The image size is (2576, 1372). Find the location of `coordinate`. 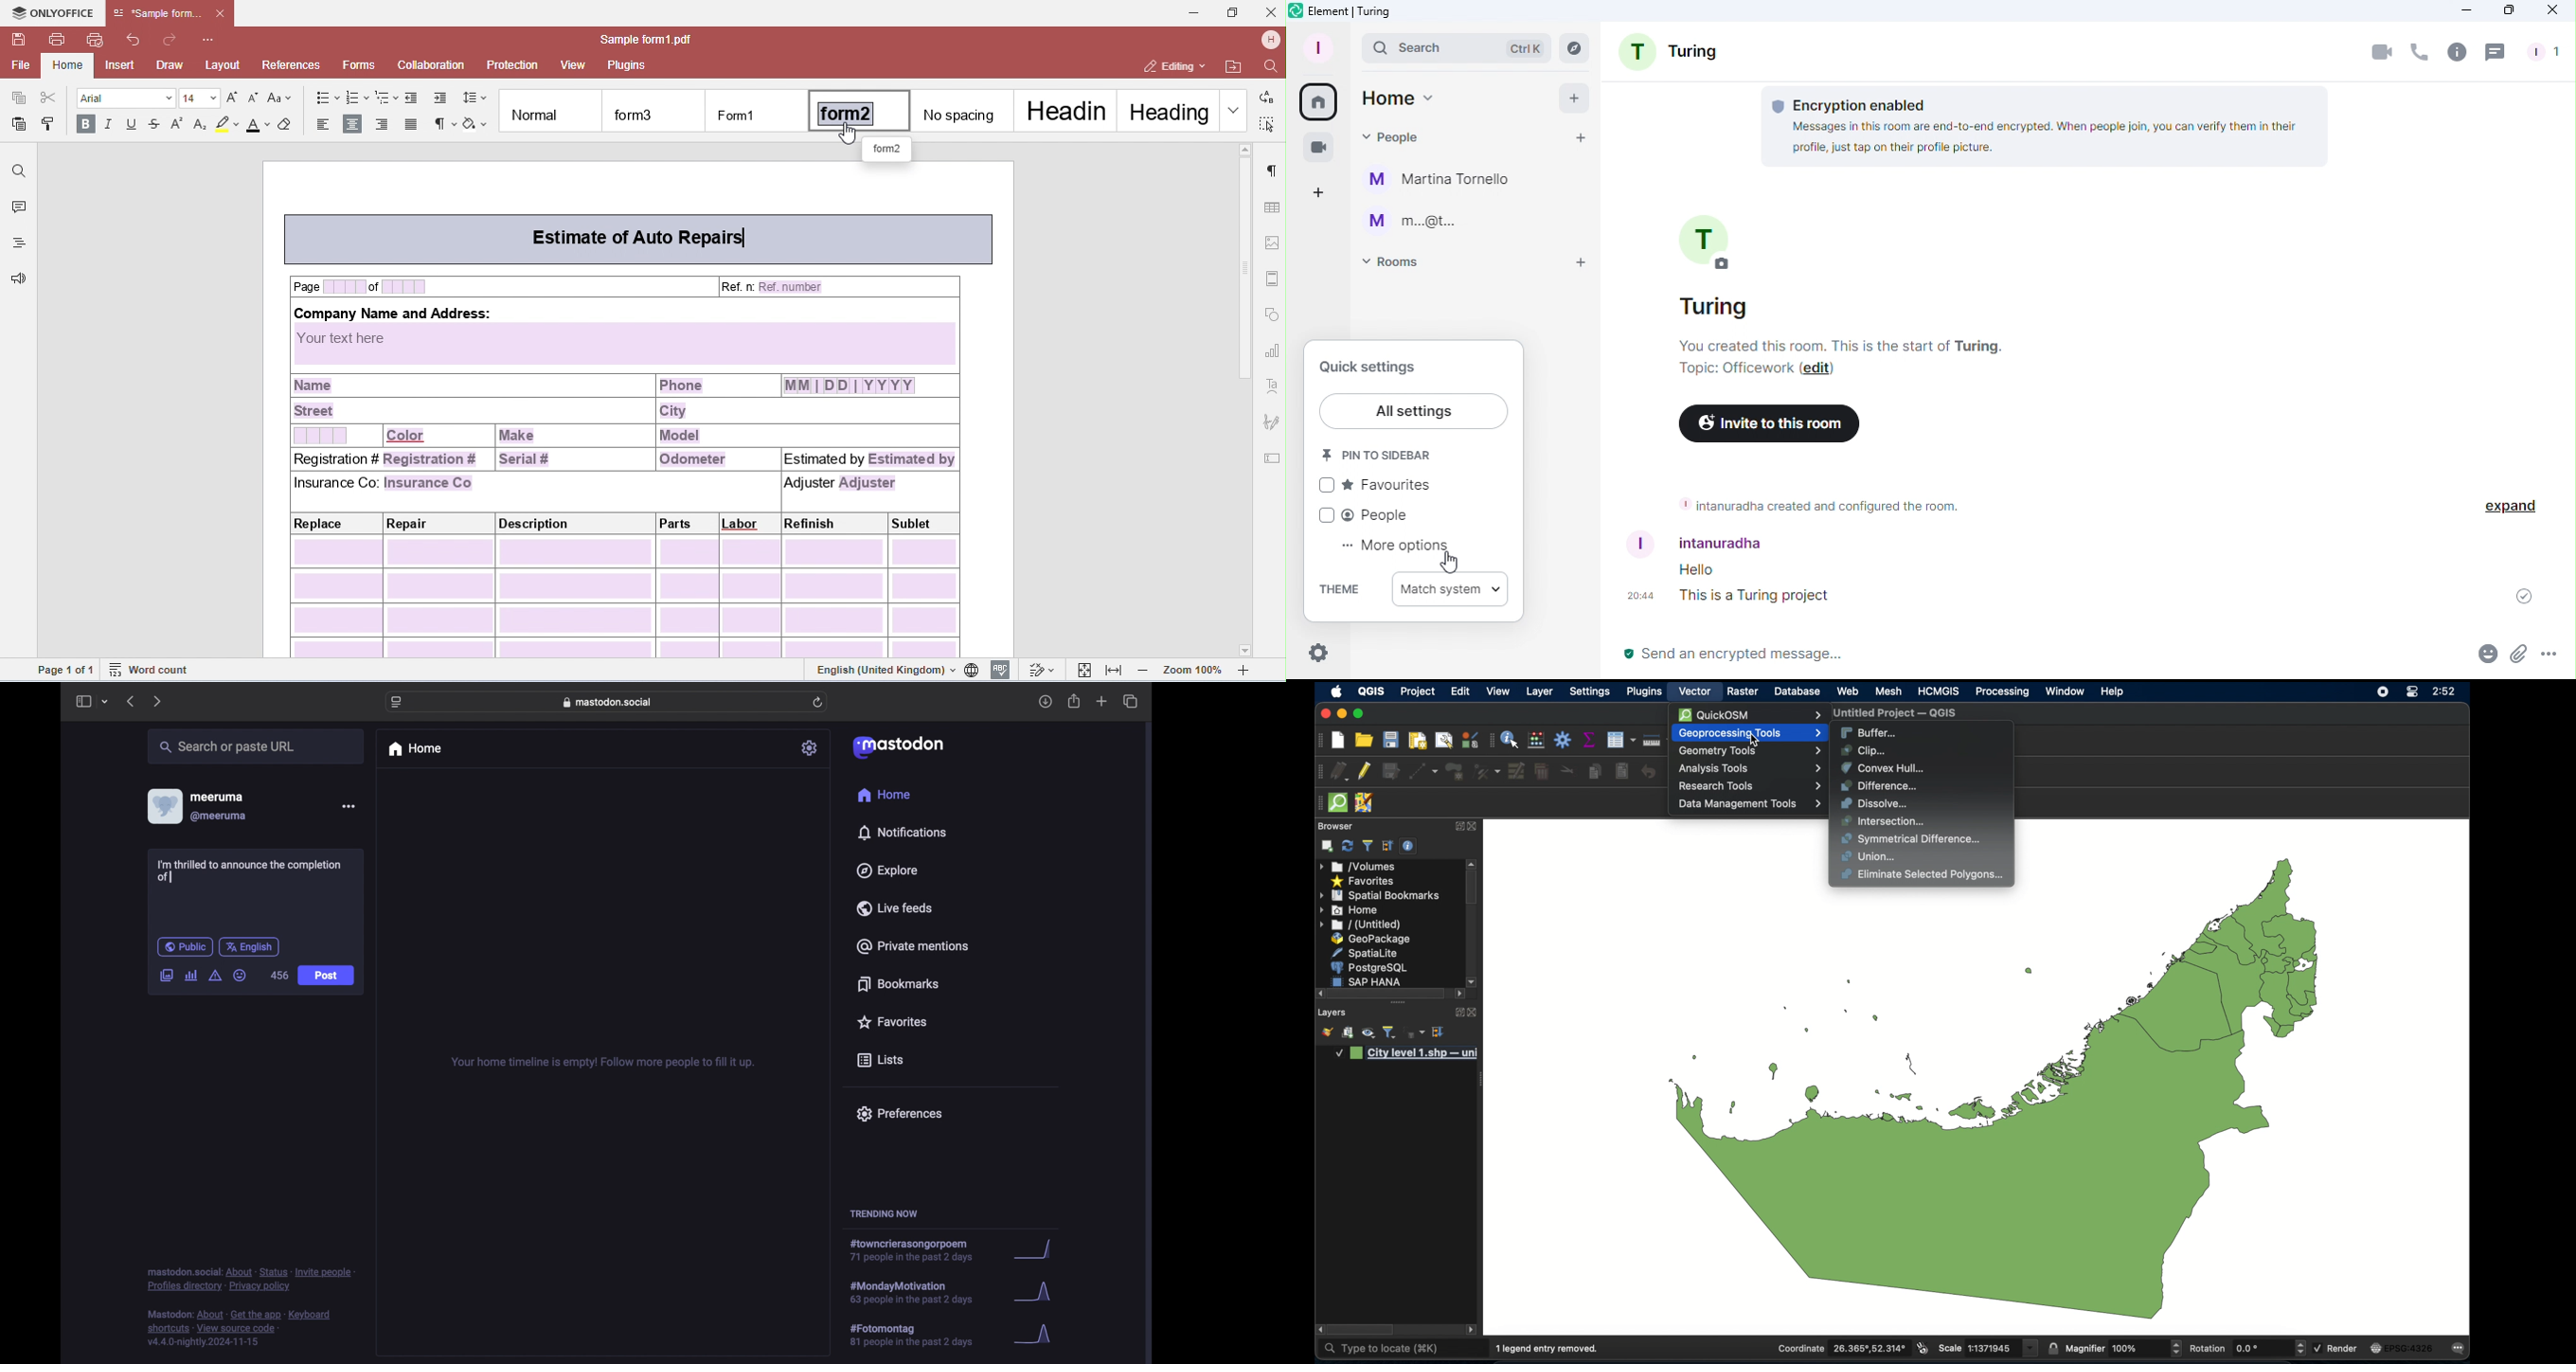

coordinate is located at coordinates (1841, 1348).